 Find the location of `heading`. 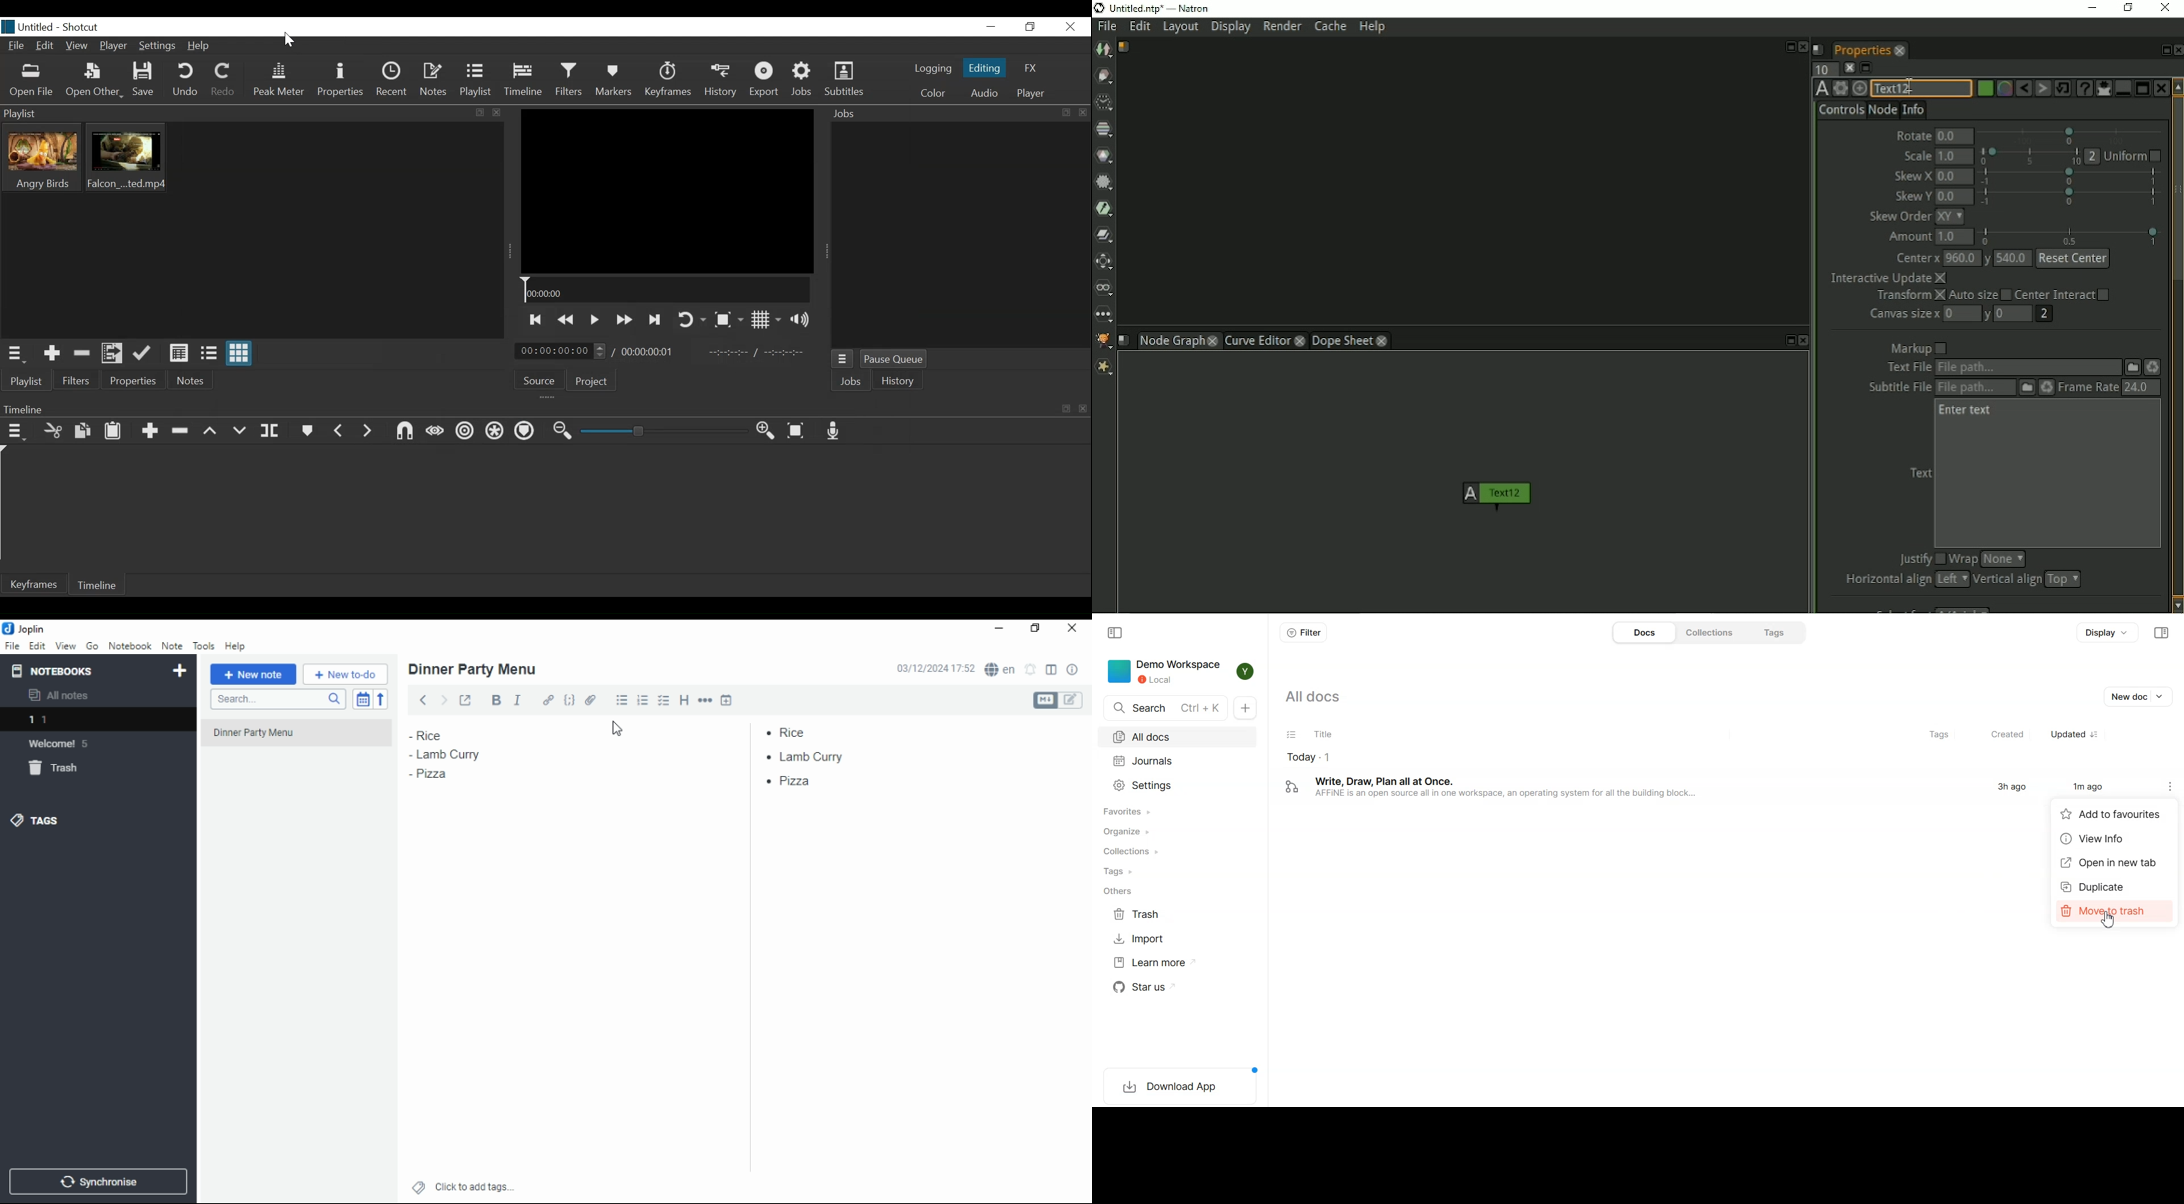

heading is located at coordinates (685, 701).